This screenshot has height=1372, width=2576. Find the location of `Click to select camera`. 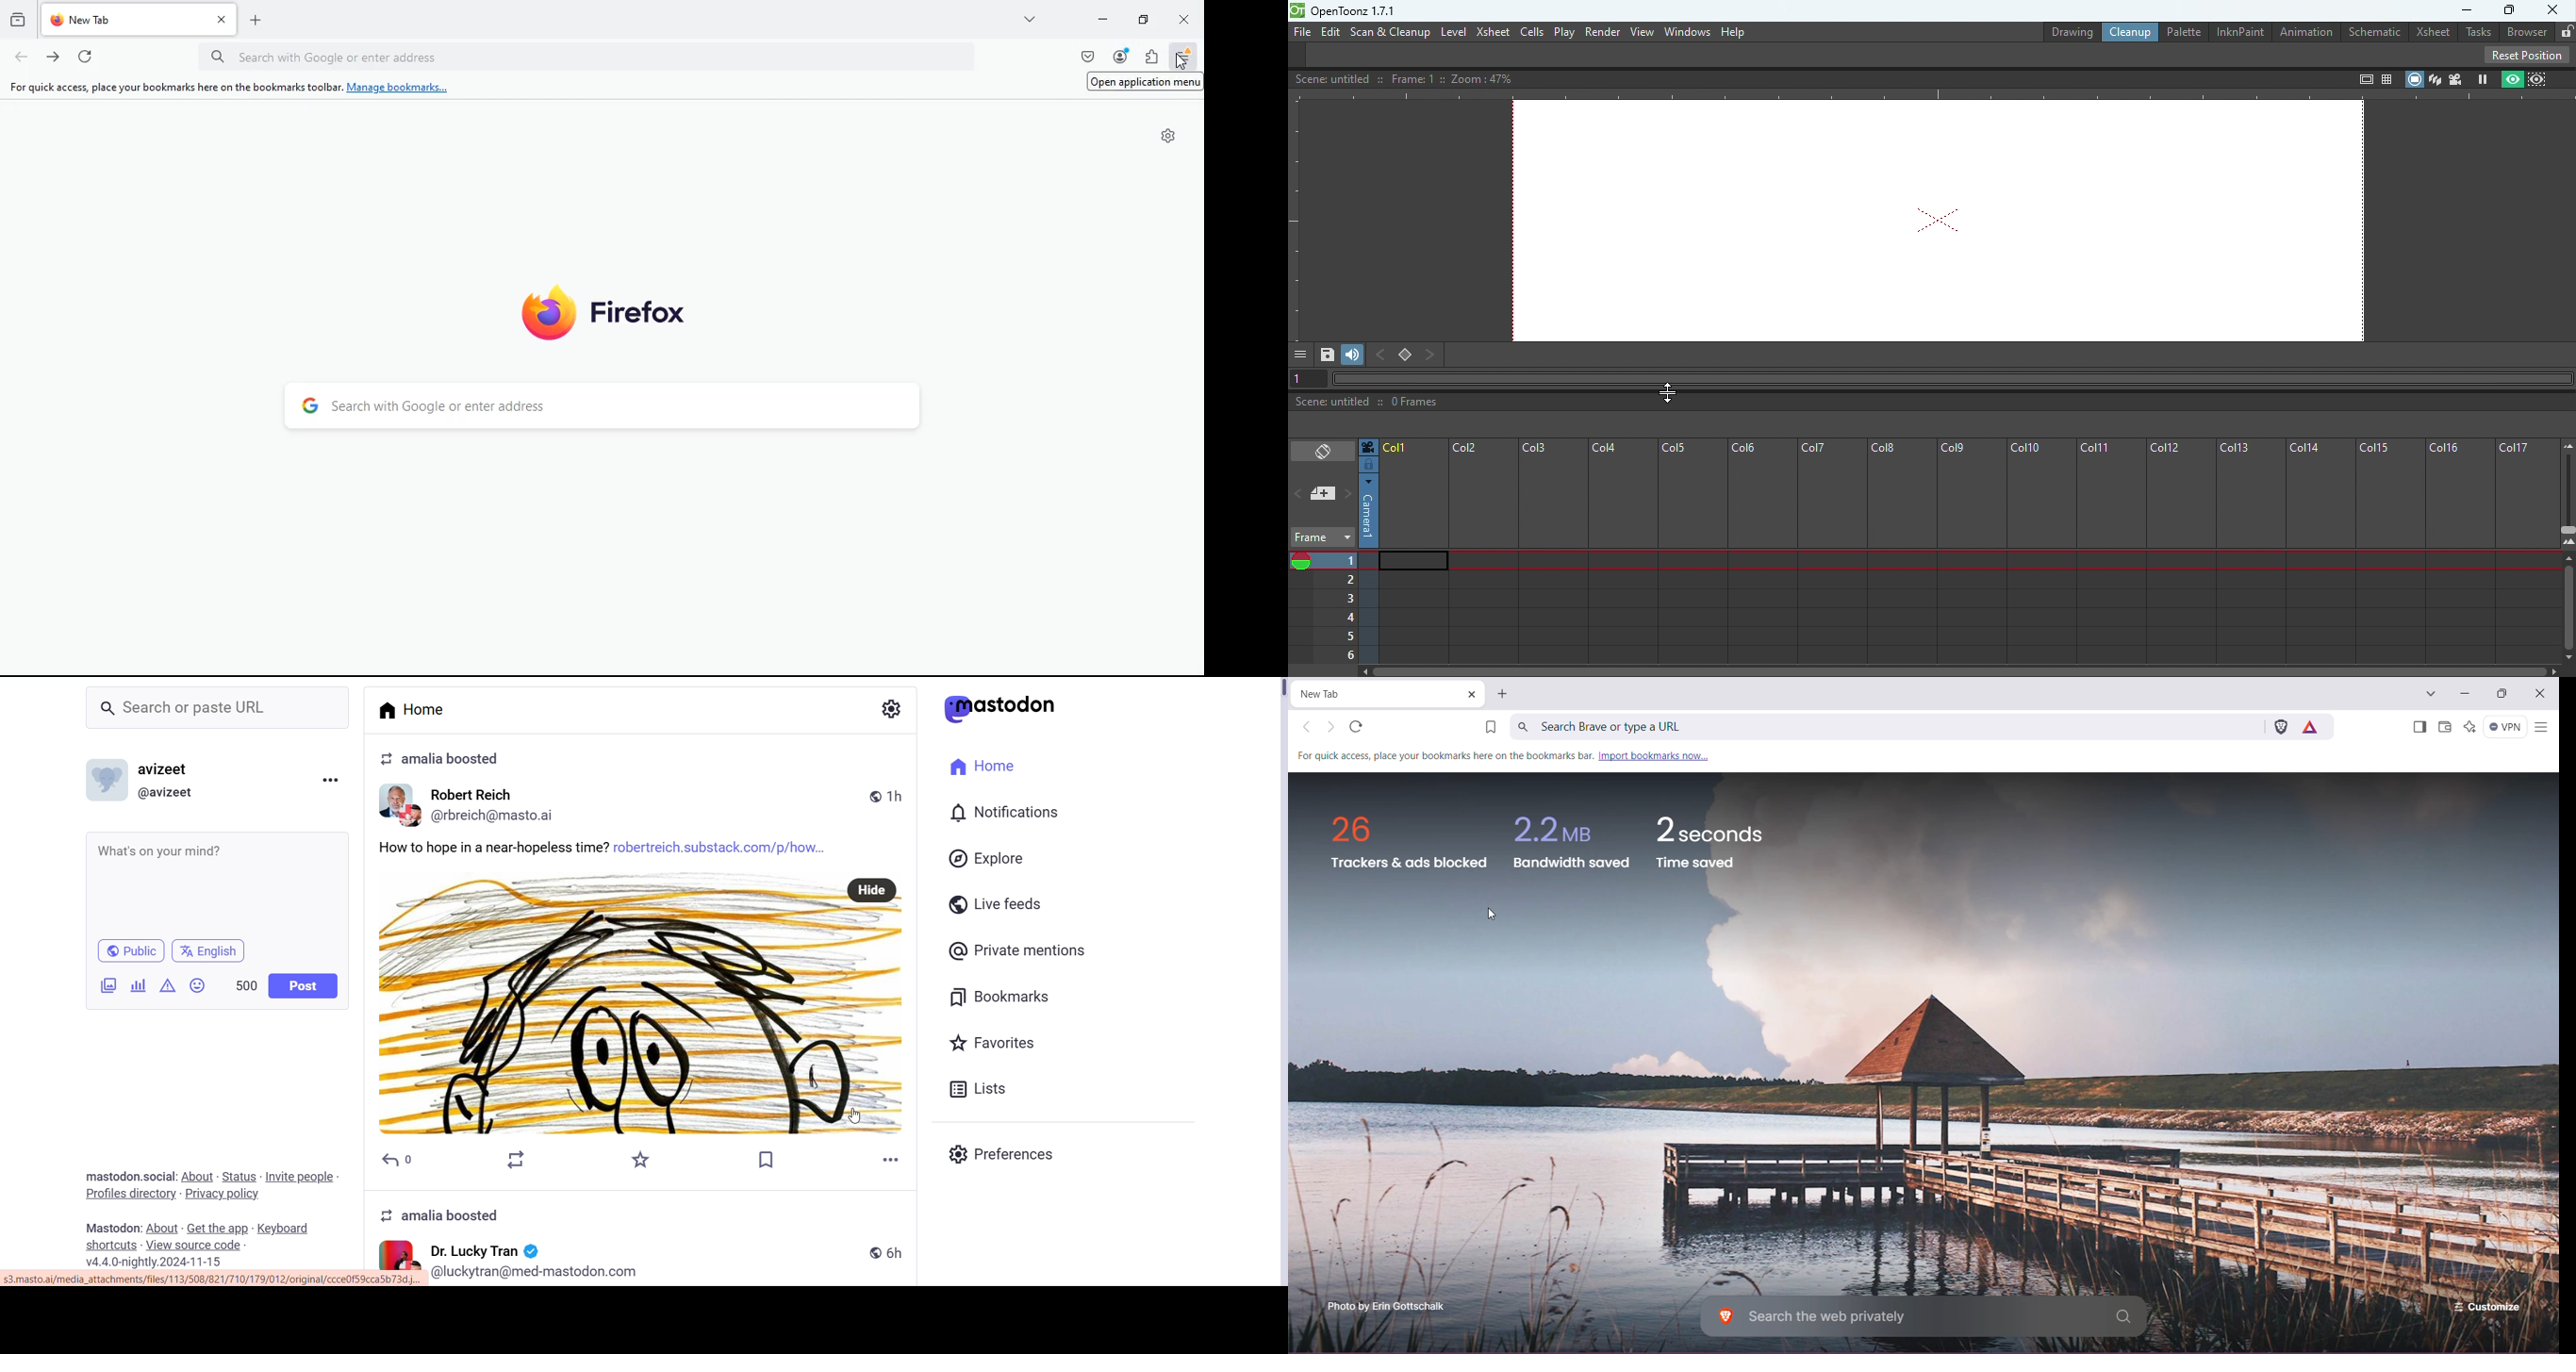

Click to select camera is located at coordinates (1369, 446).